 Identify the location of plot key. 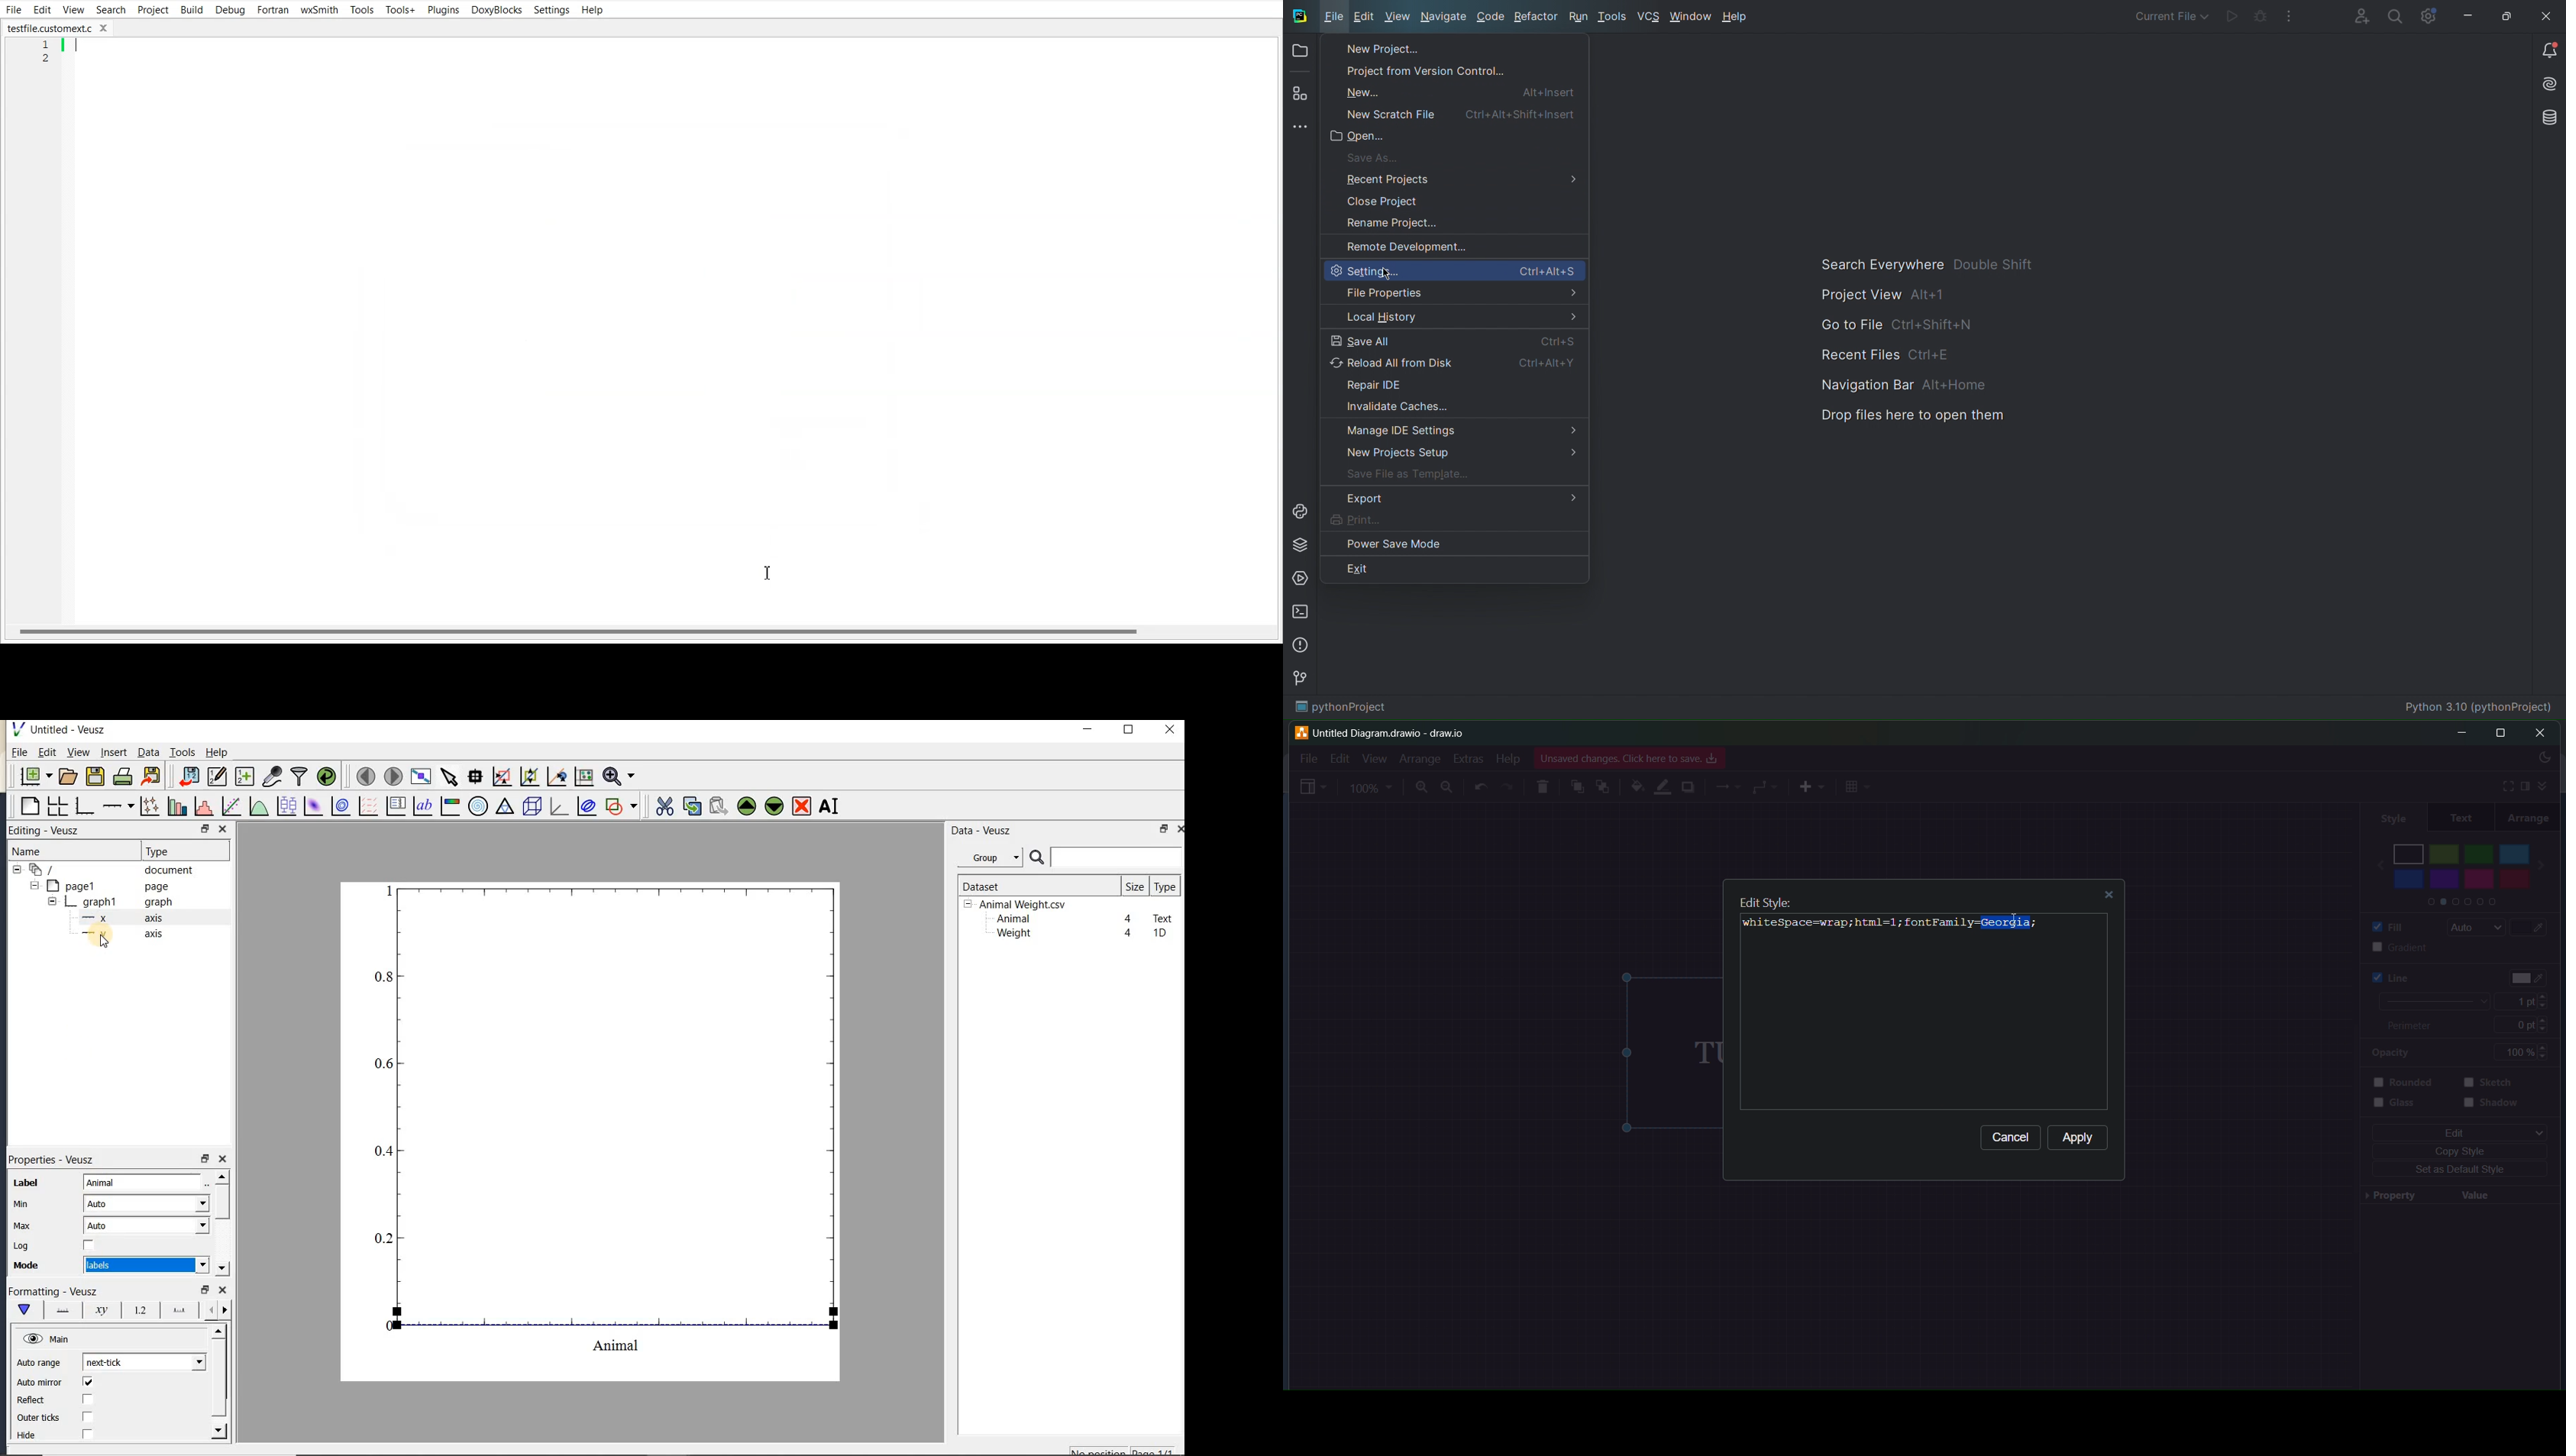
(394, 806).